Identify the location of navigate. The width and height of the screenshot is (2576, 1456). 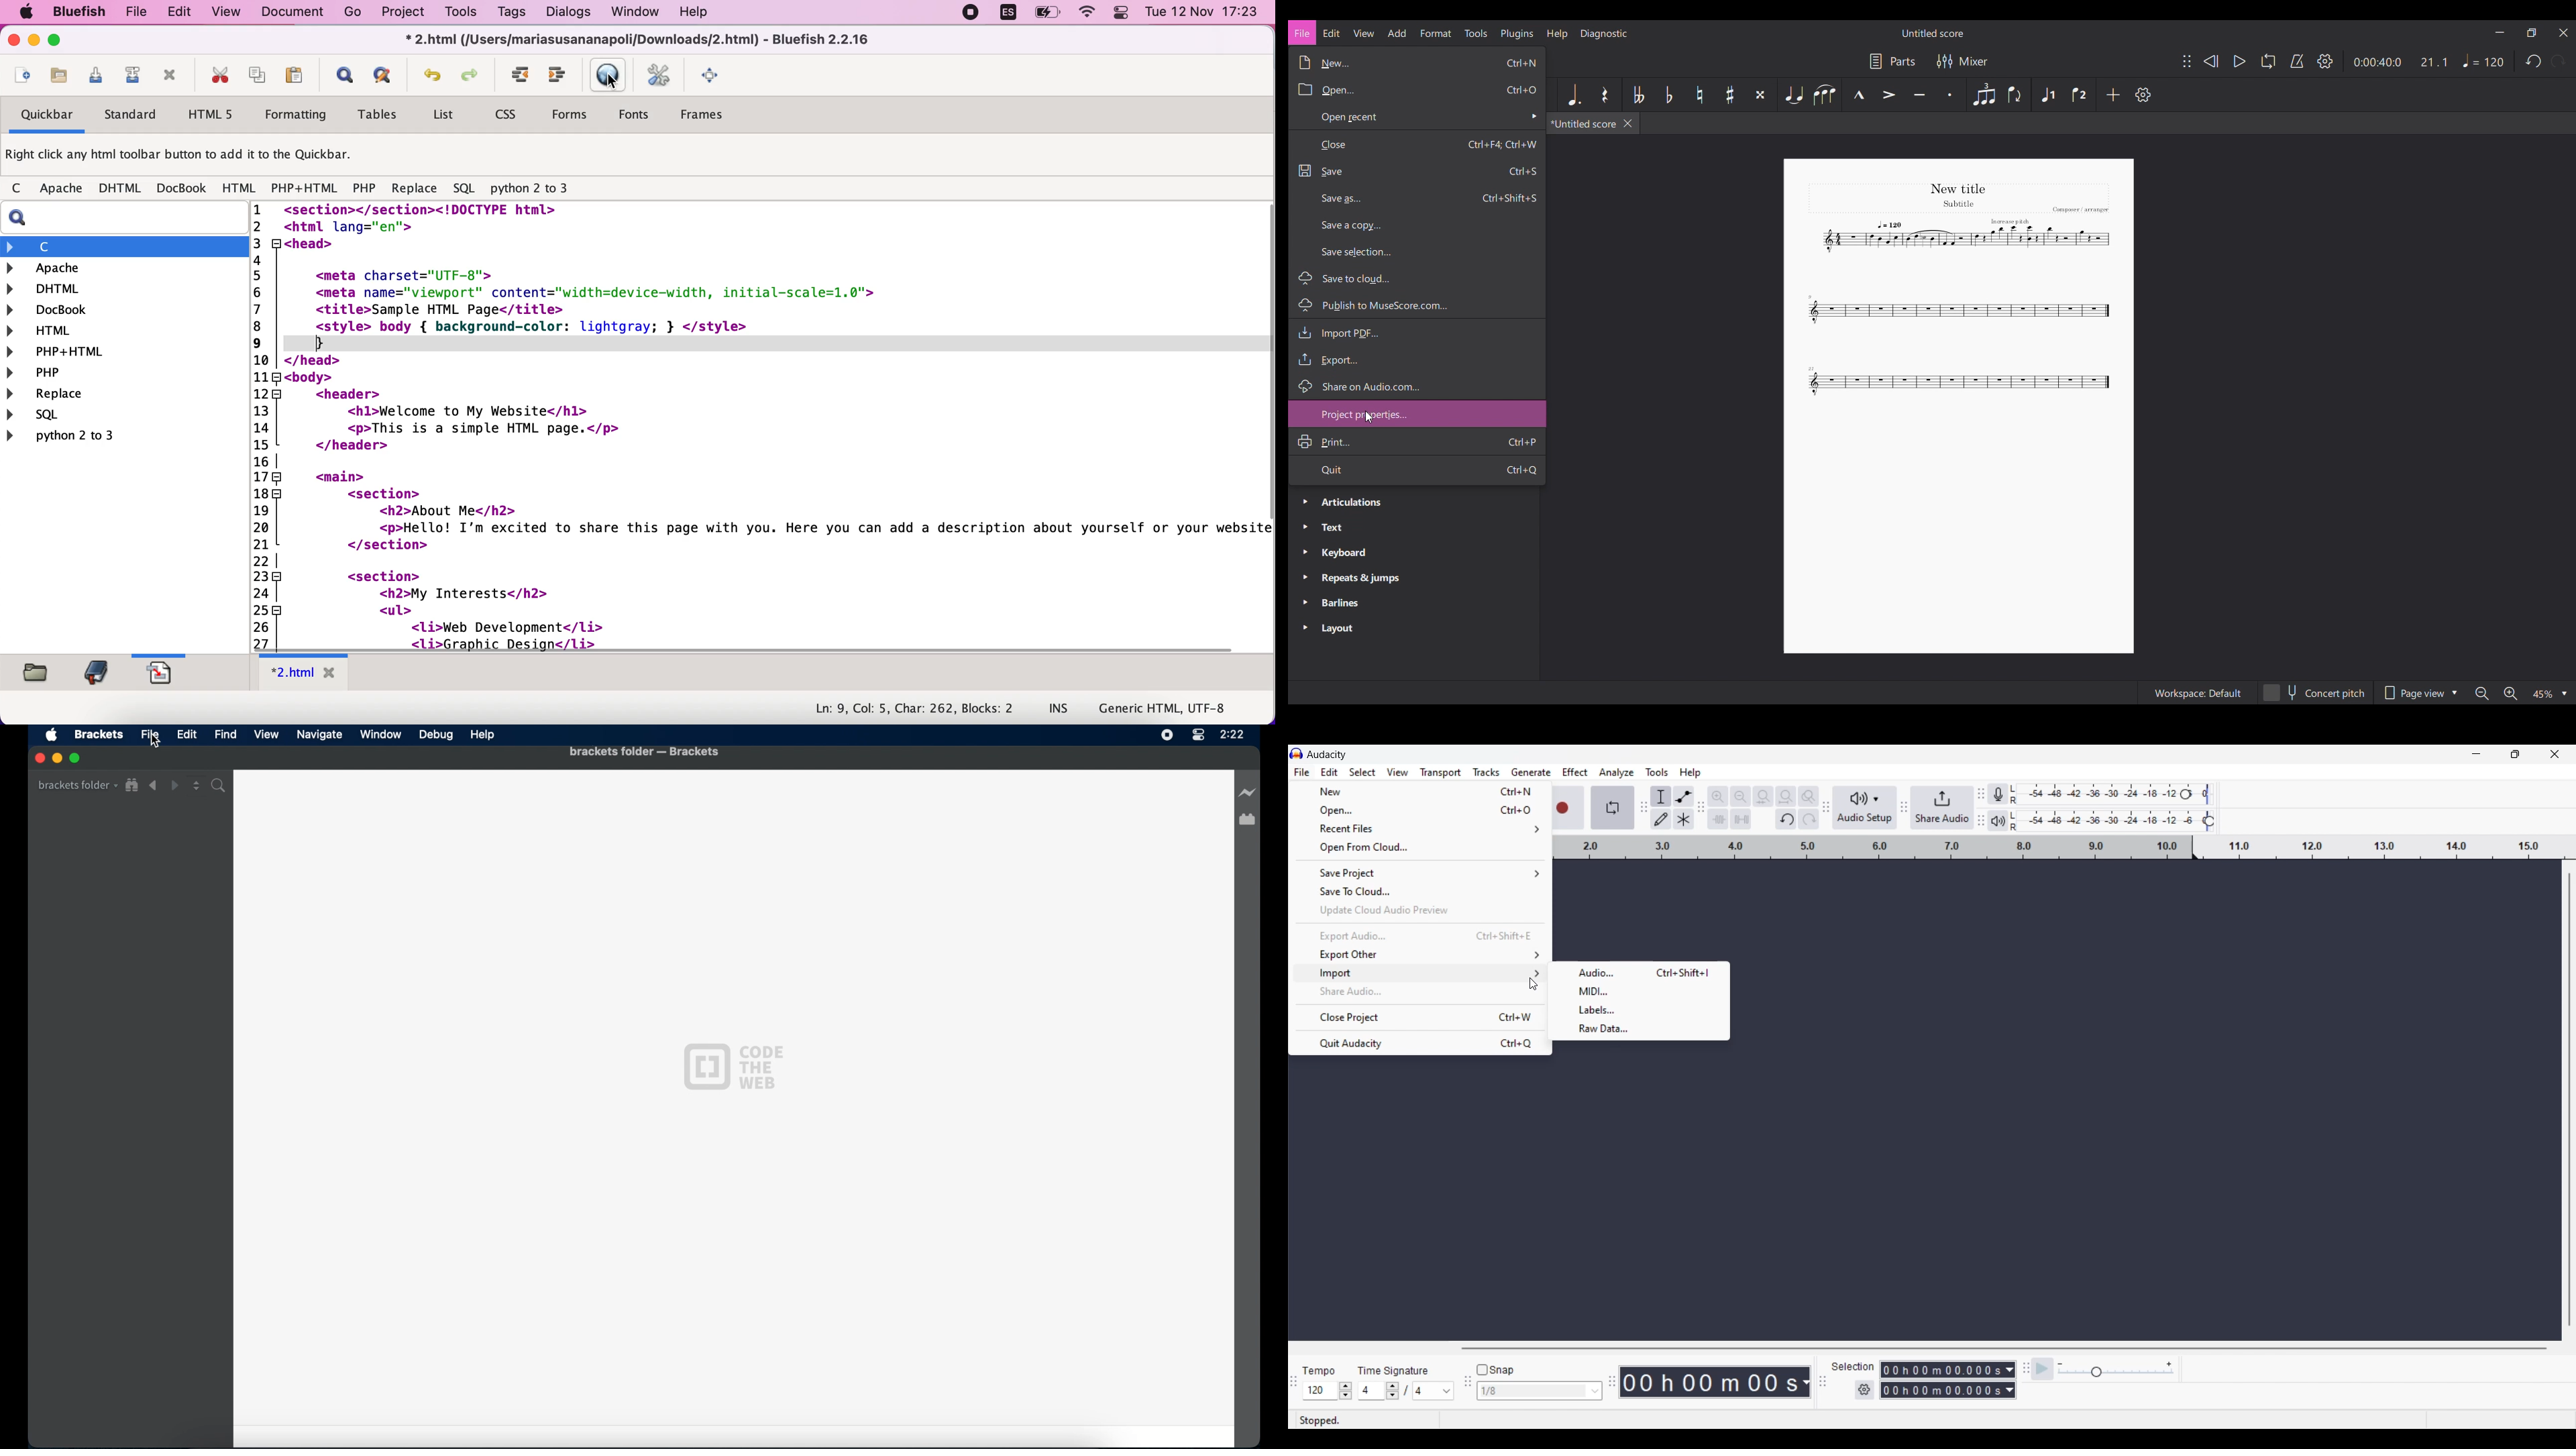
(319, 735).